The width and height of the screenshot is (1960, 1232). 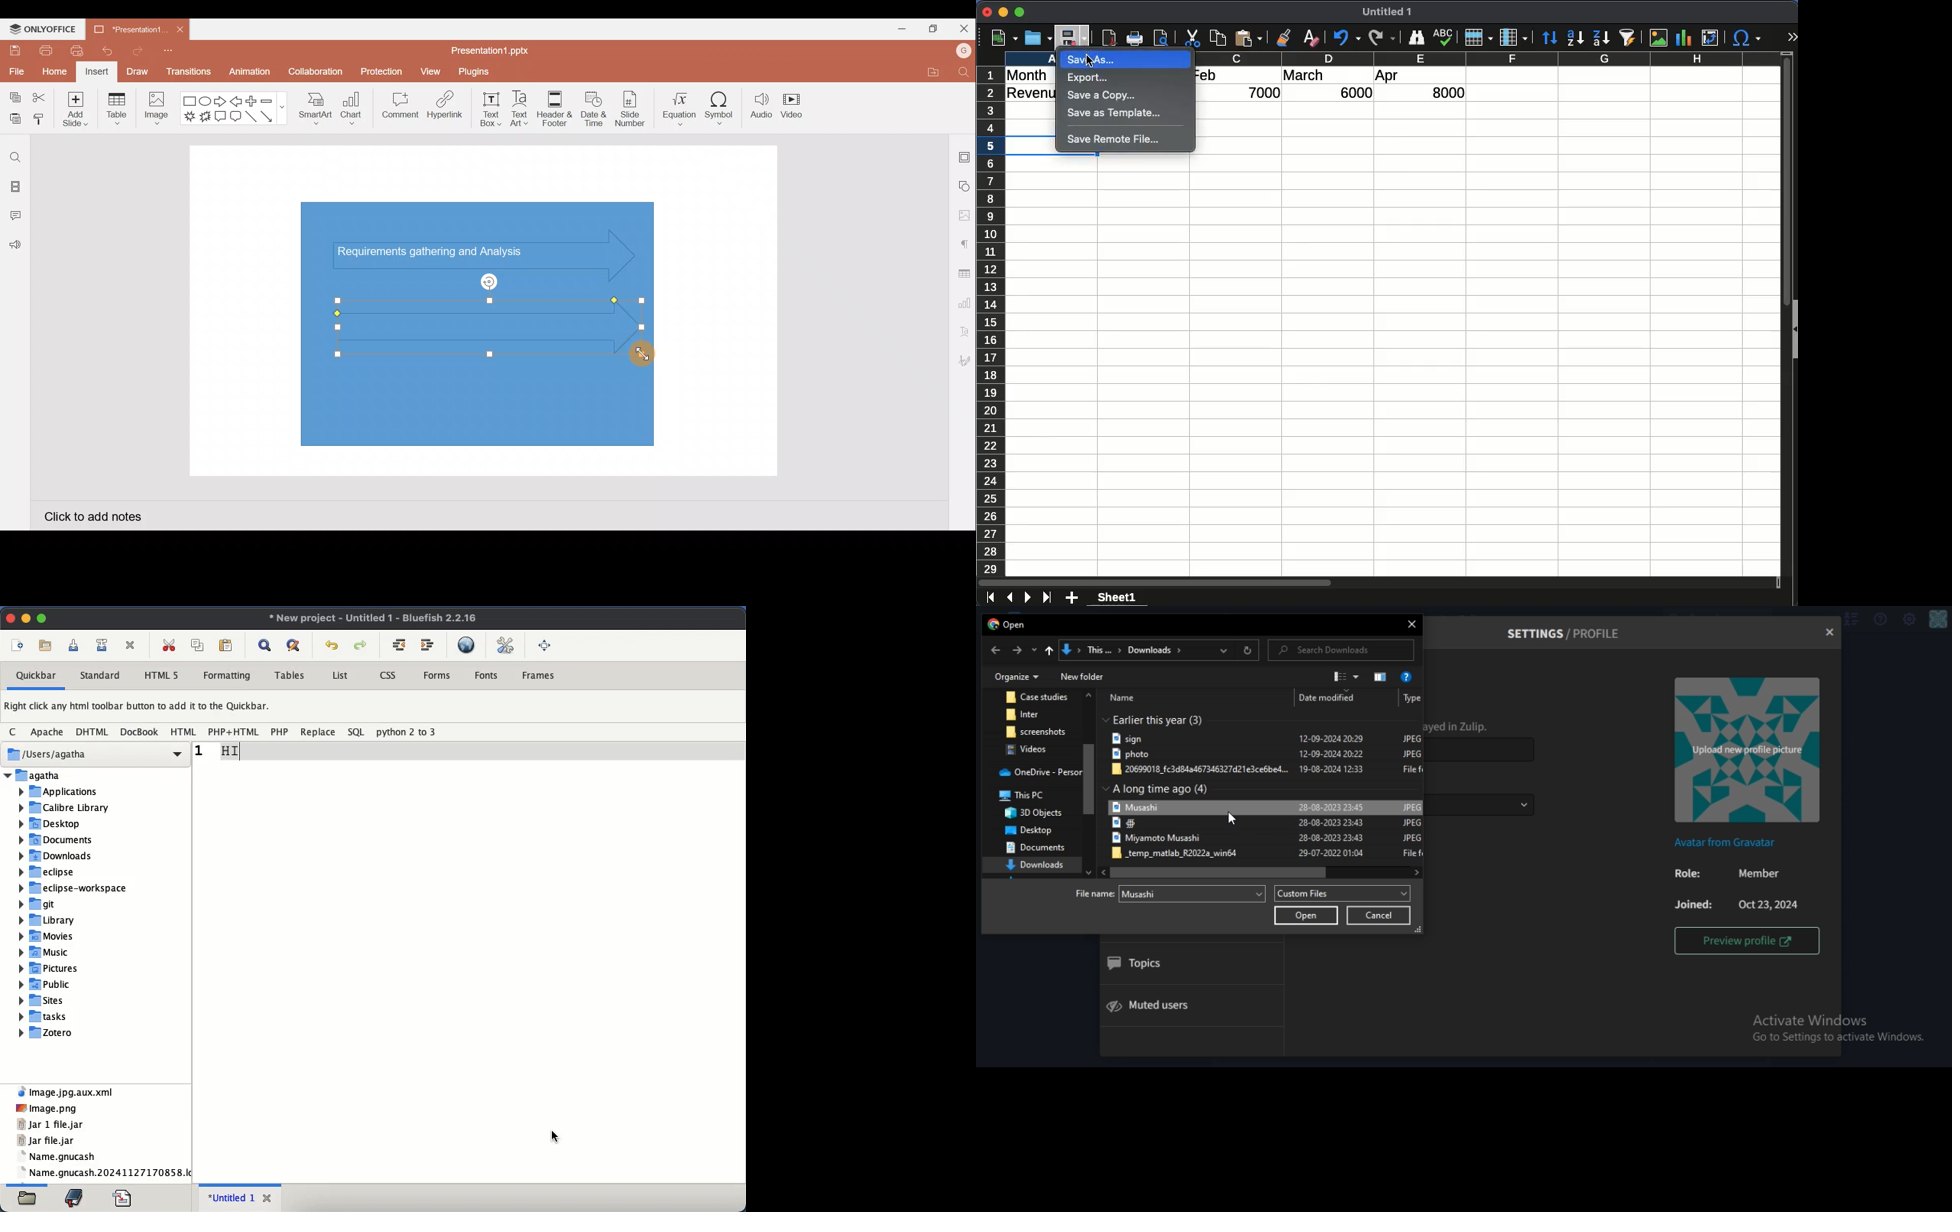 What do you see at coordinates (1118, 113) in the screenshot?
I see `save as template` at bounding box center [1118, 113].